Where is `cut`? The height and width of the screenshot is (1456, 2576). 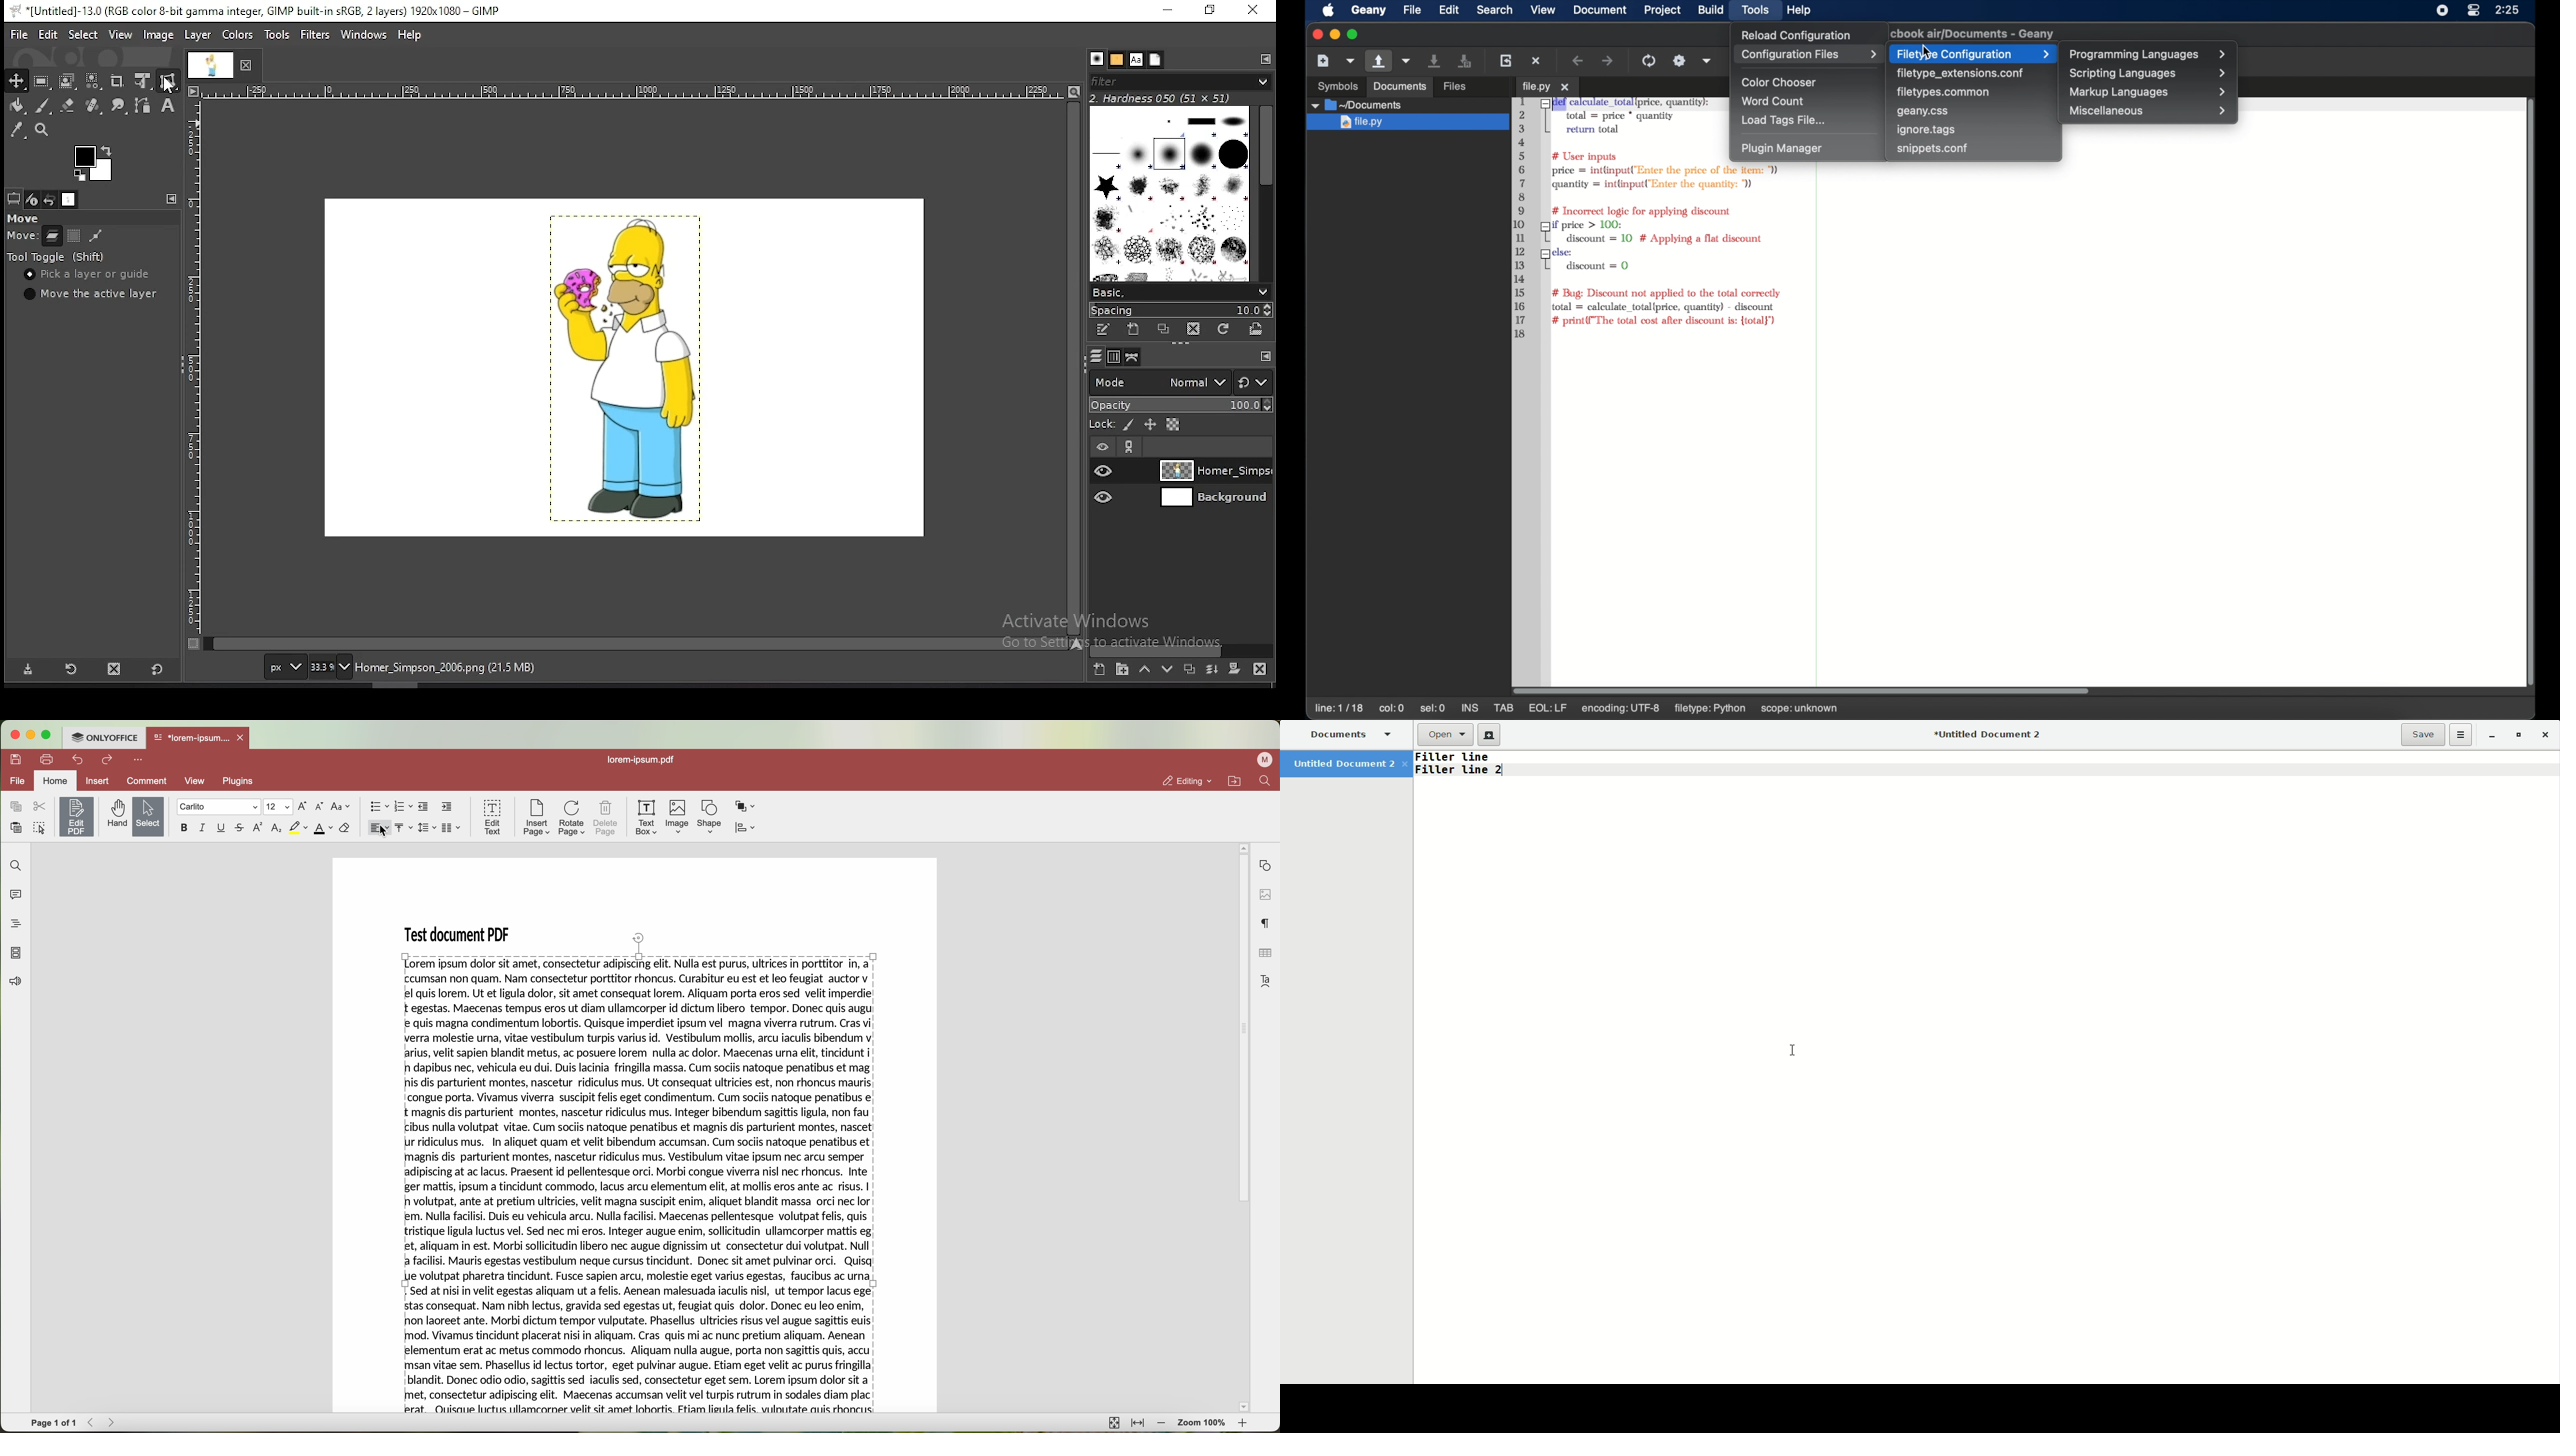
cut is located at coordinates (41, 807).